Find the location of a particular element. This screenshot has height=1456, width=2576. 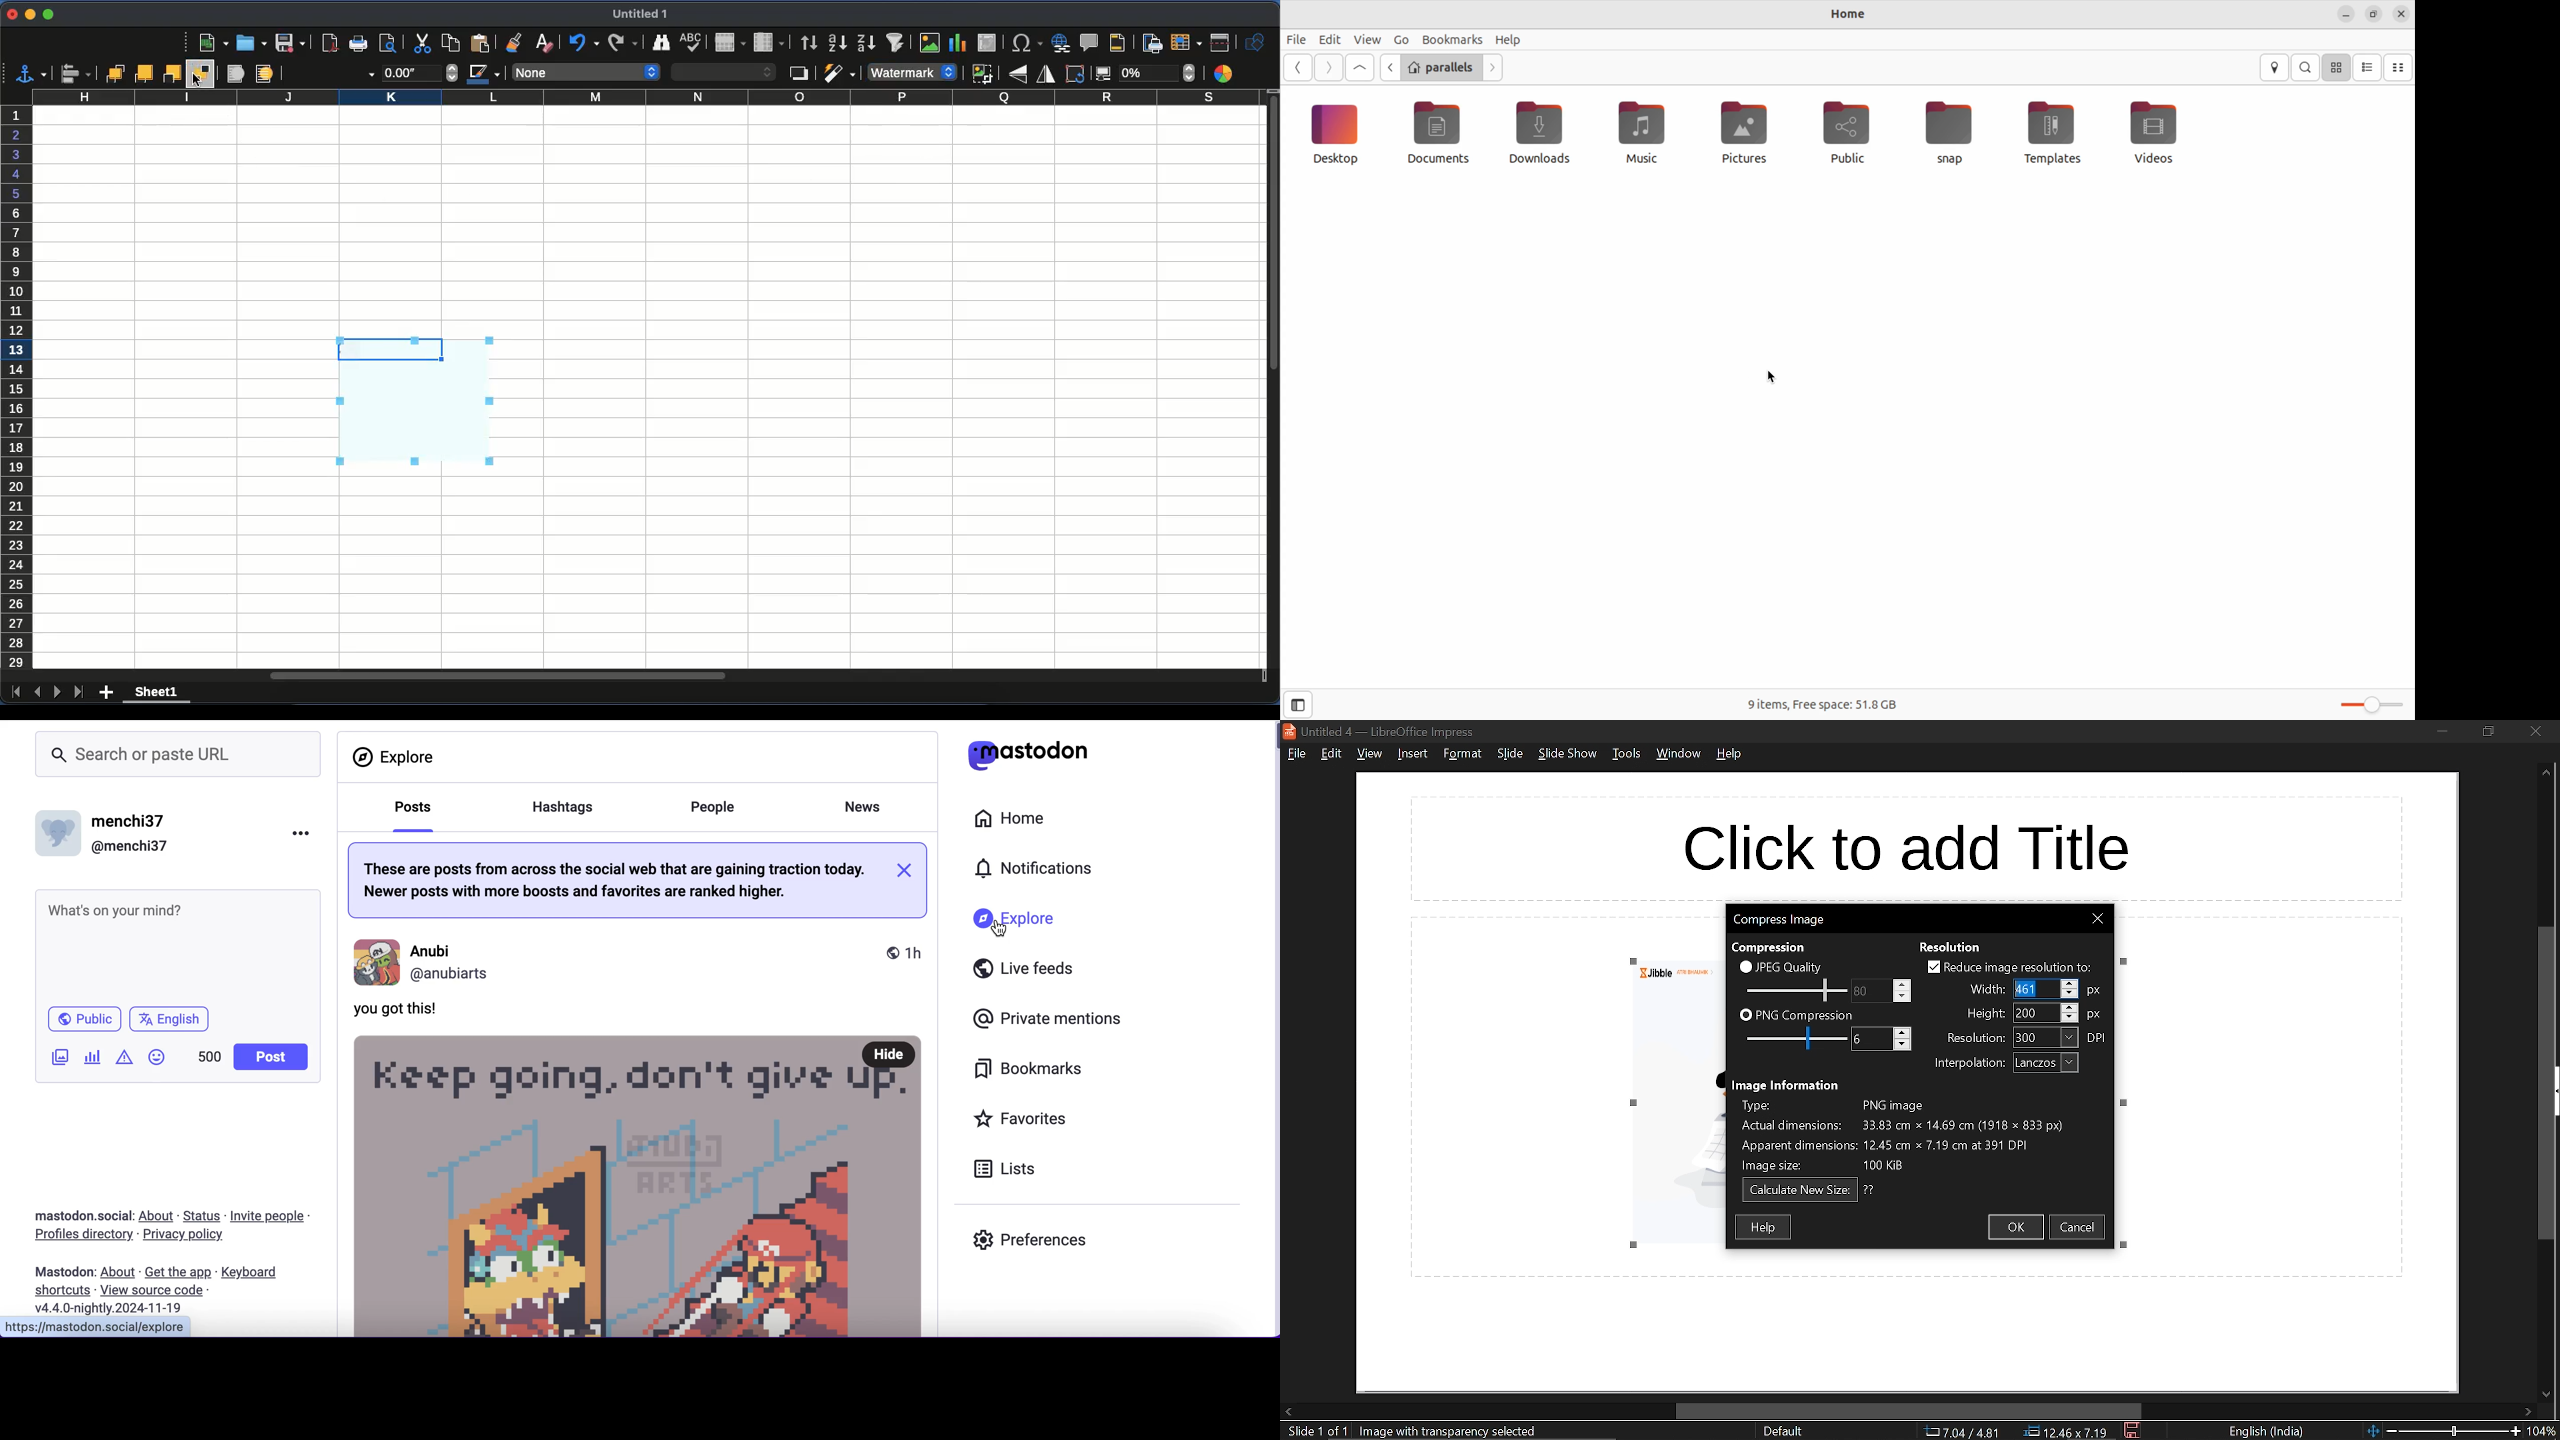

move up is located at coordinates (2546, 776).